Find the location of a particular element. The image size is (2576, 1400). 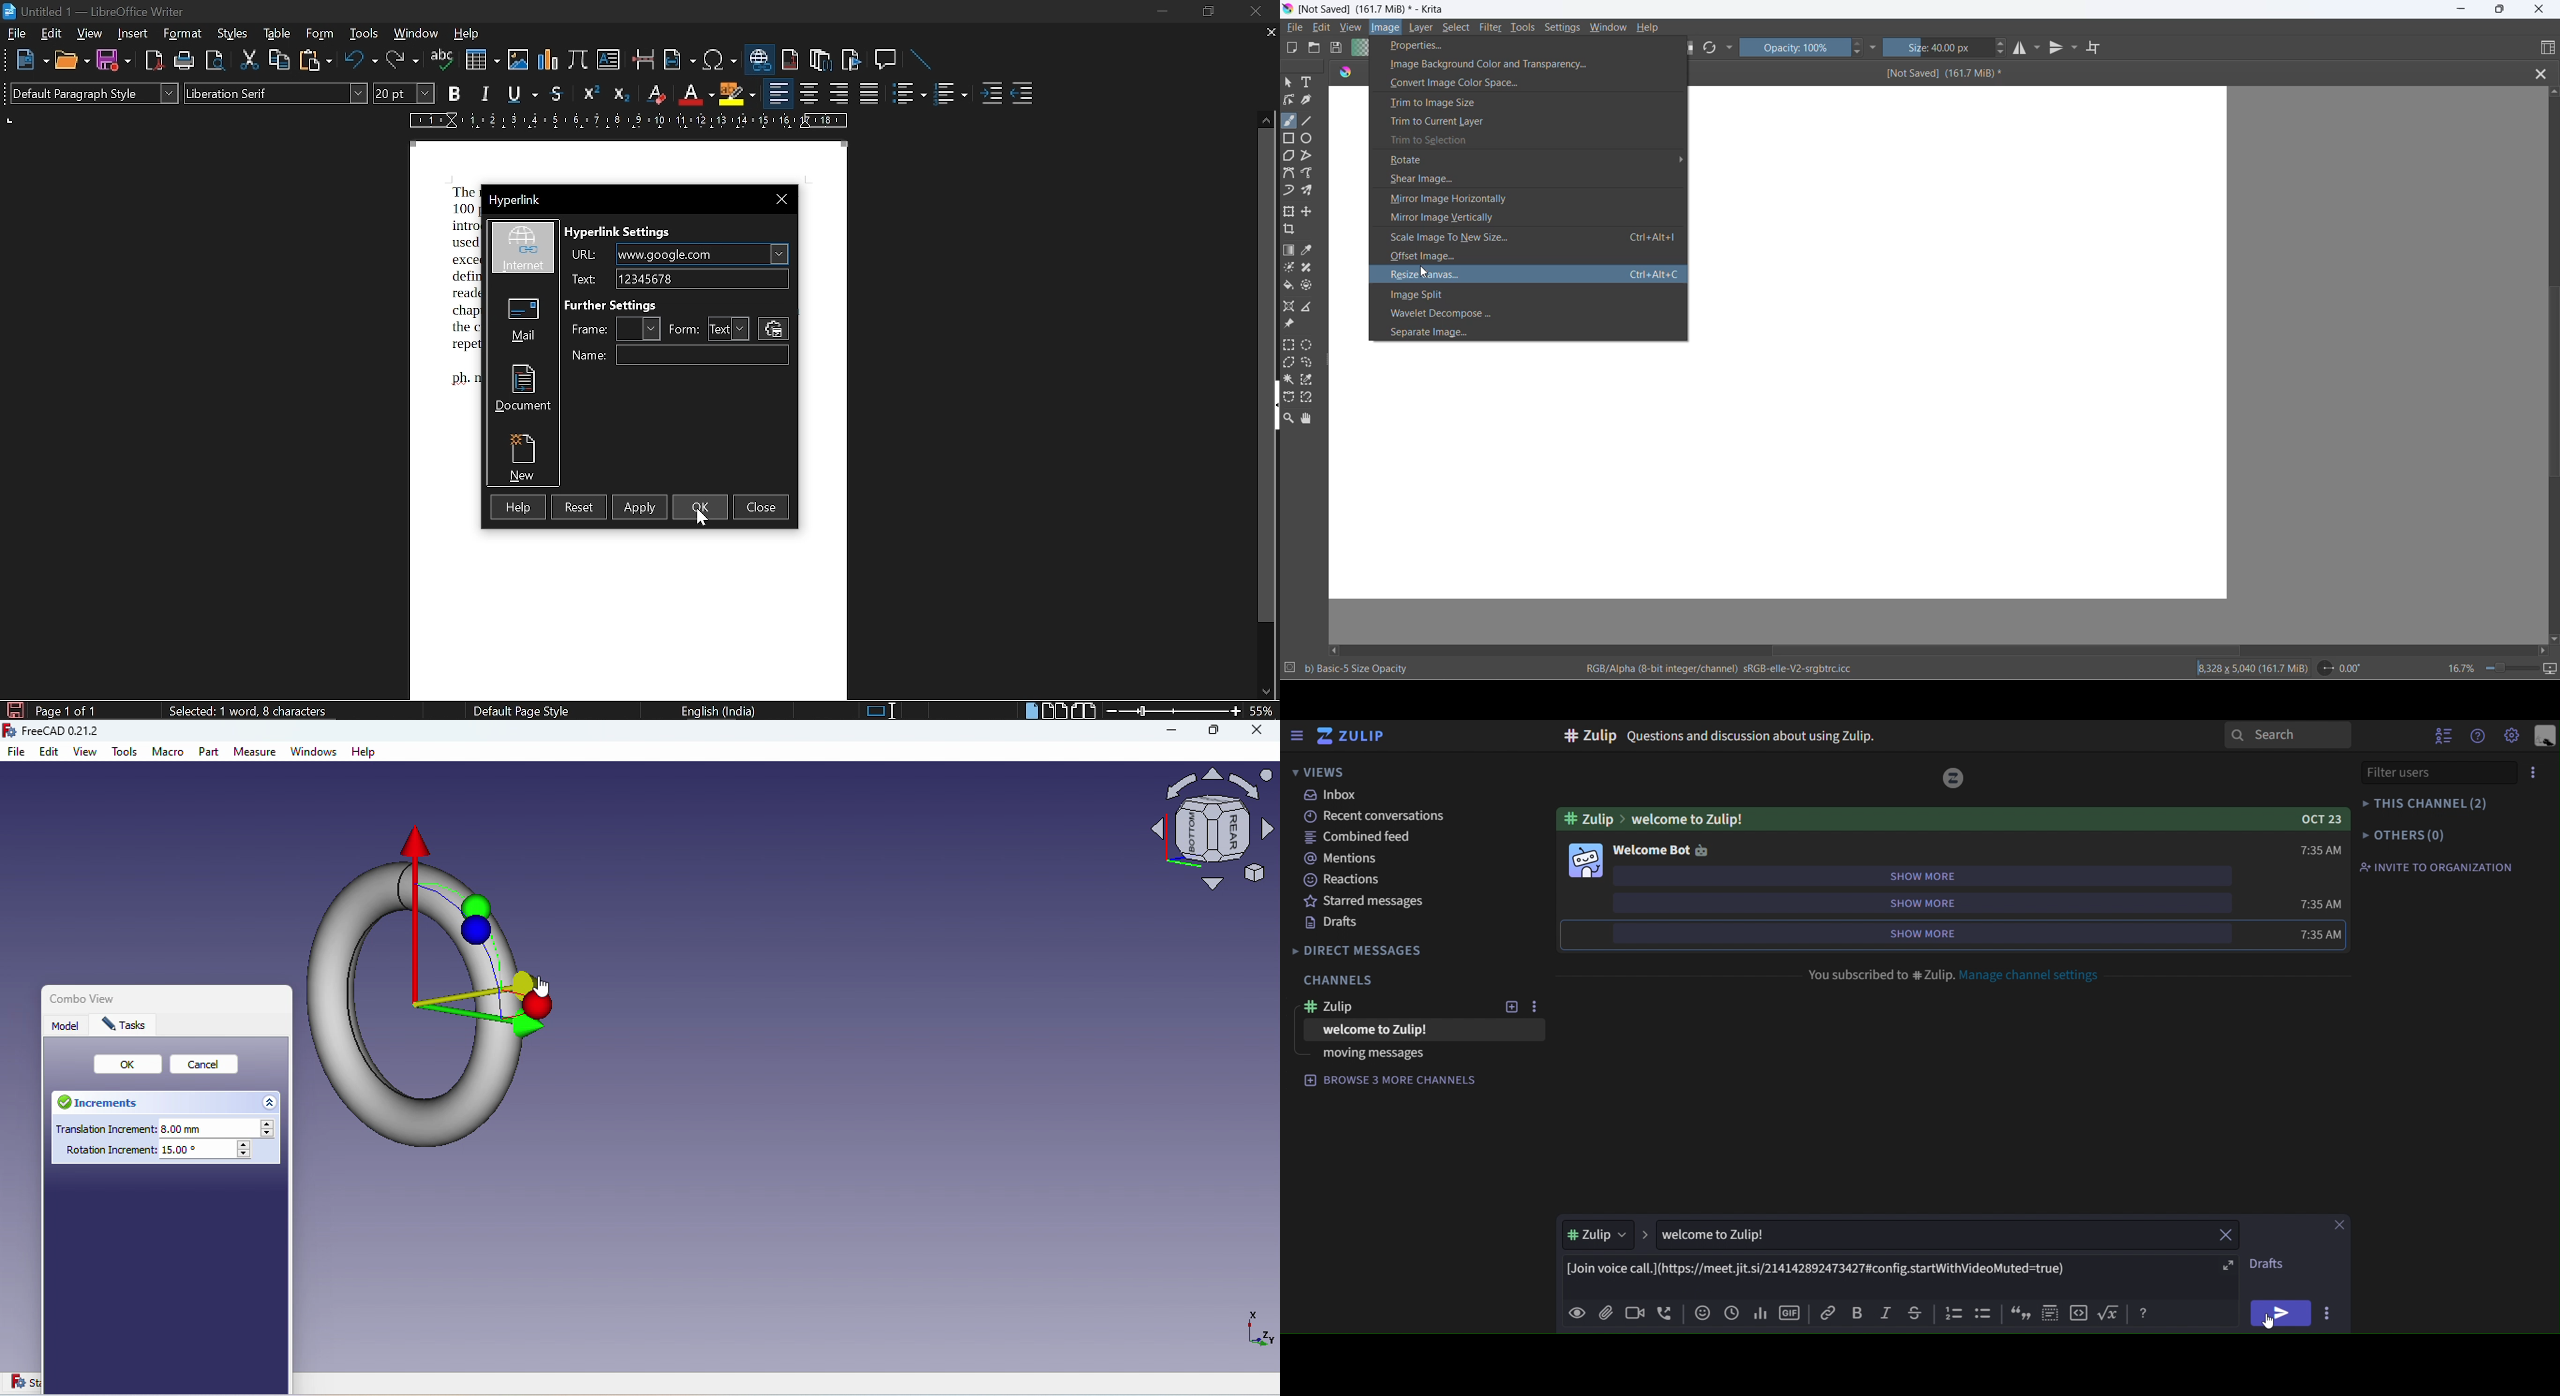

add poll is located at coordinates (1759, 1313).